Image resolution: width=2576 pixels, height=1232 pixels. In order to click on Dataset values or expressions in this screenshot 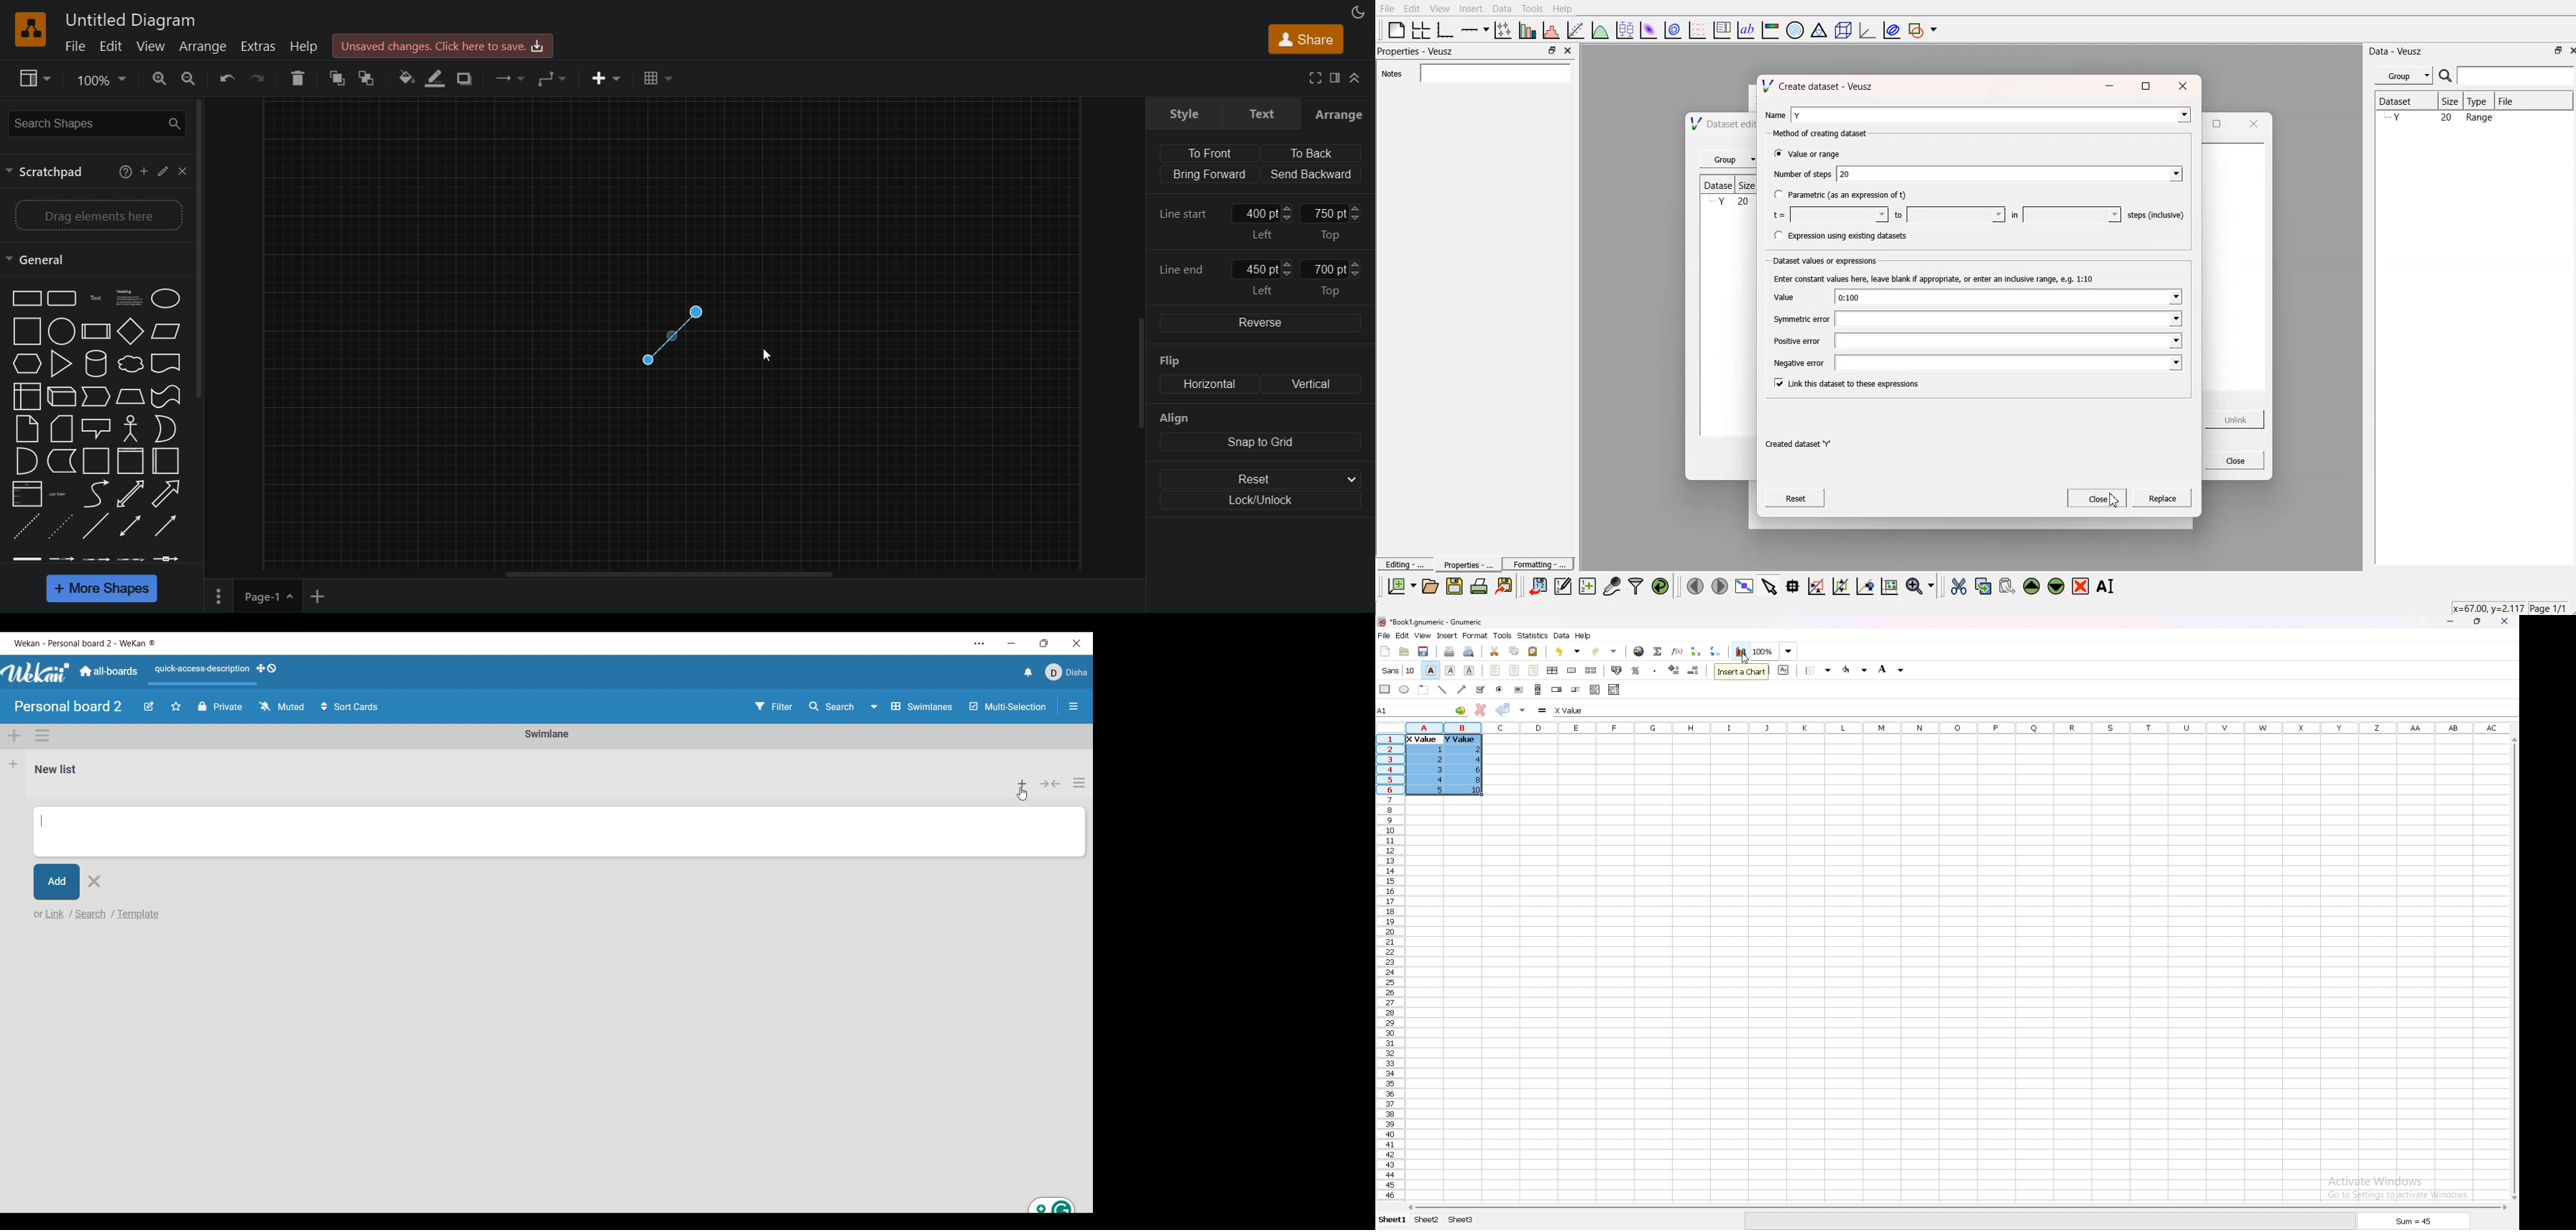, I will do `click(1823, 260)`.